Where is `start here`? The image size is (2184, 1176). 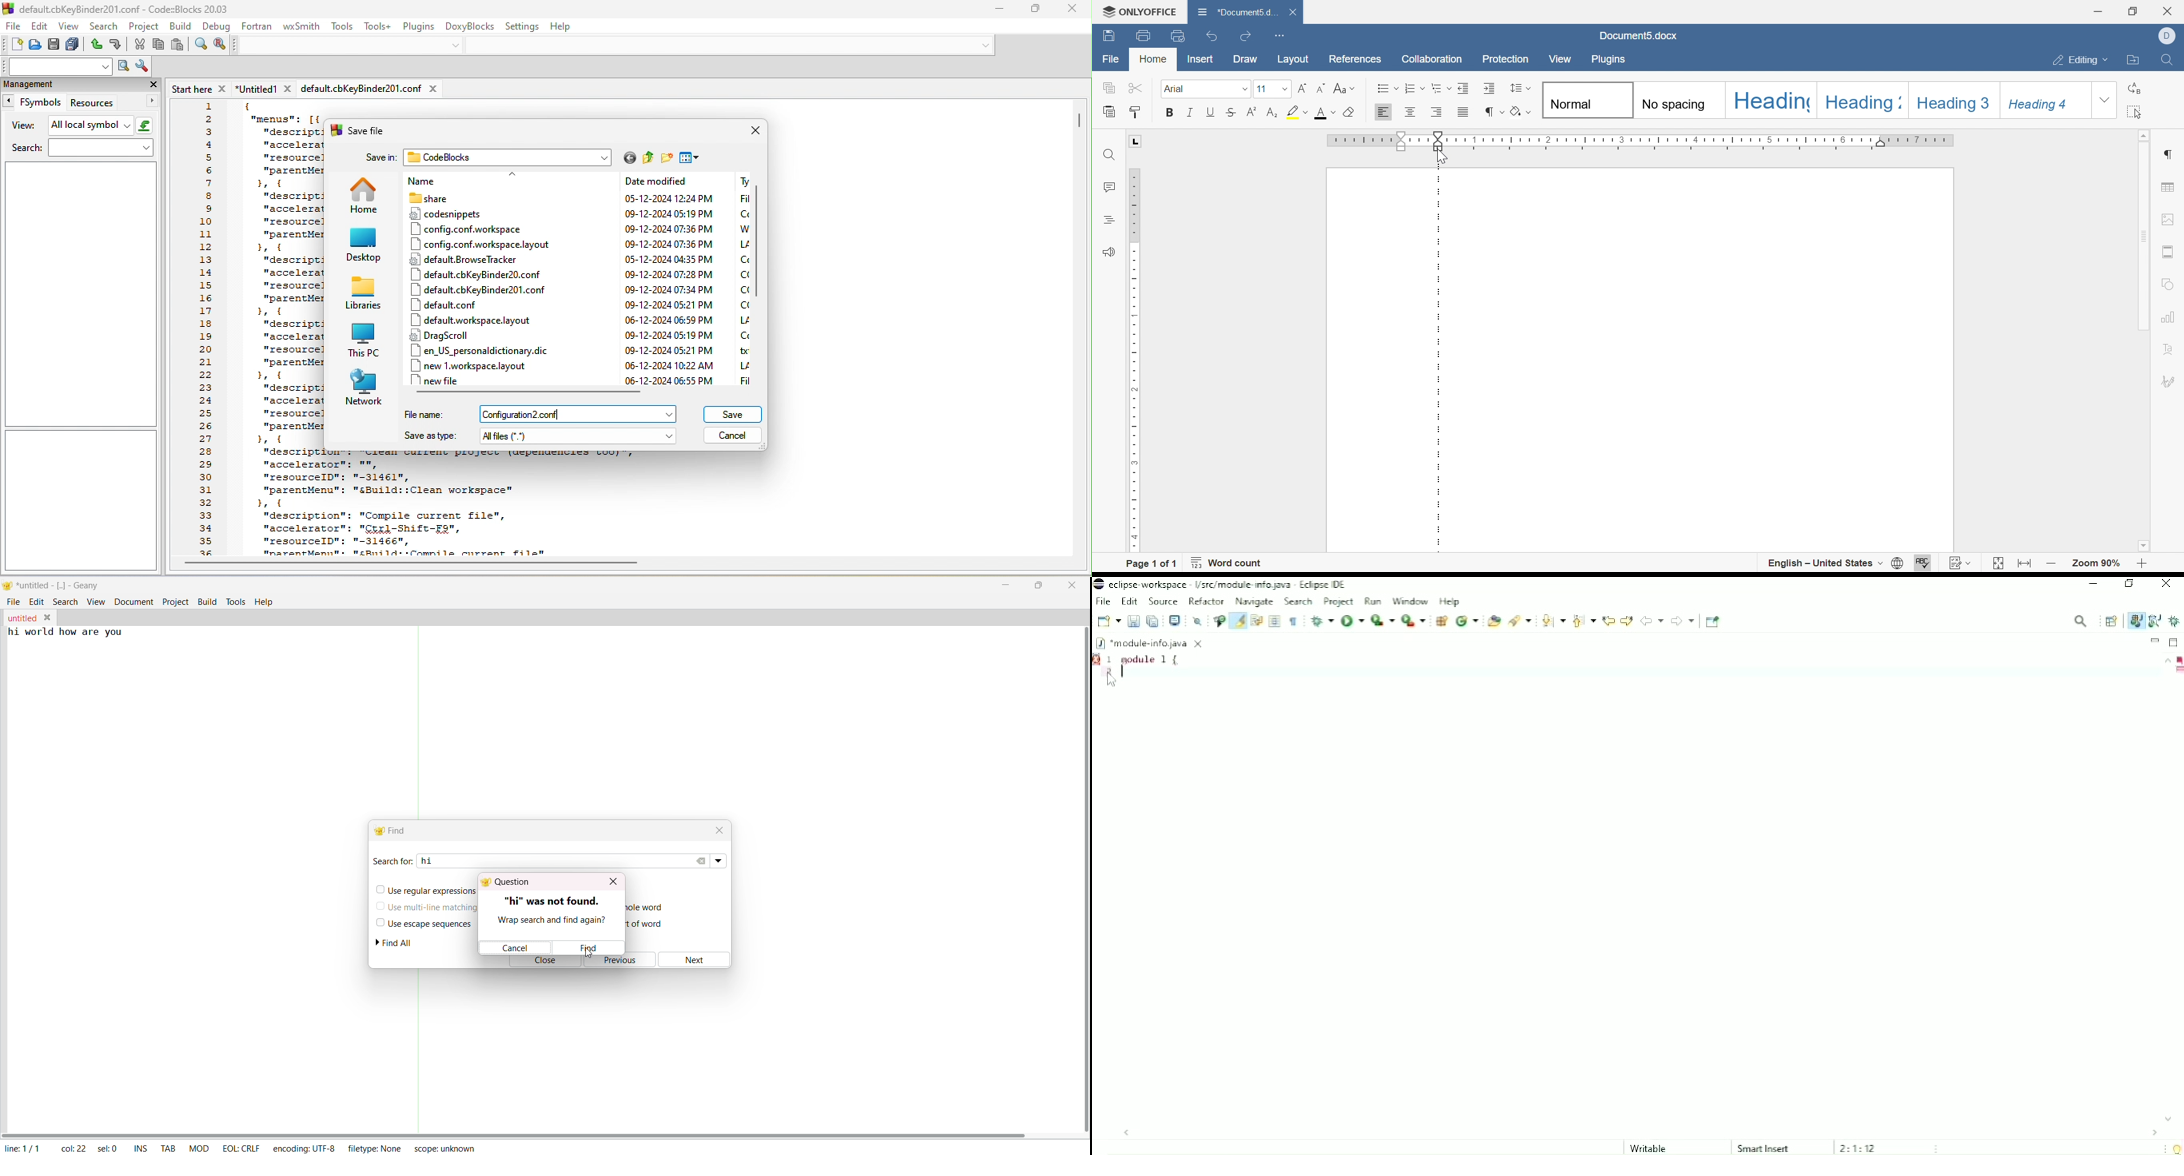 start here is located at coordinates (201, 89).